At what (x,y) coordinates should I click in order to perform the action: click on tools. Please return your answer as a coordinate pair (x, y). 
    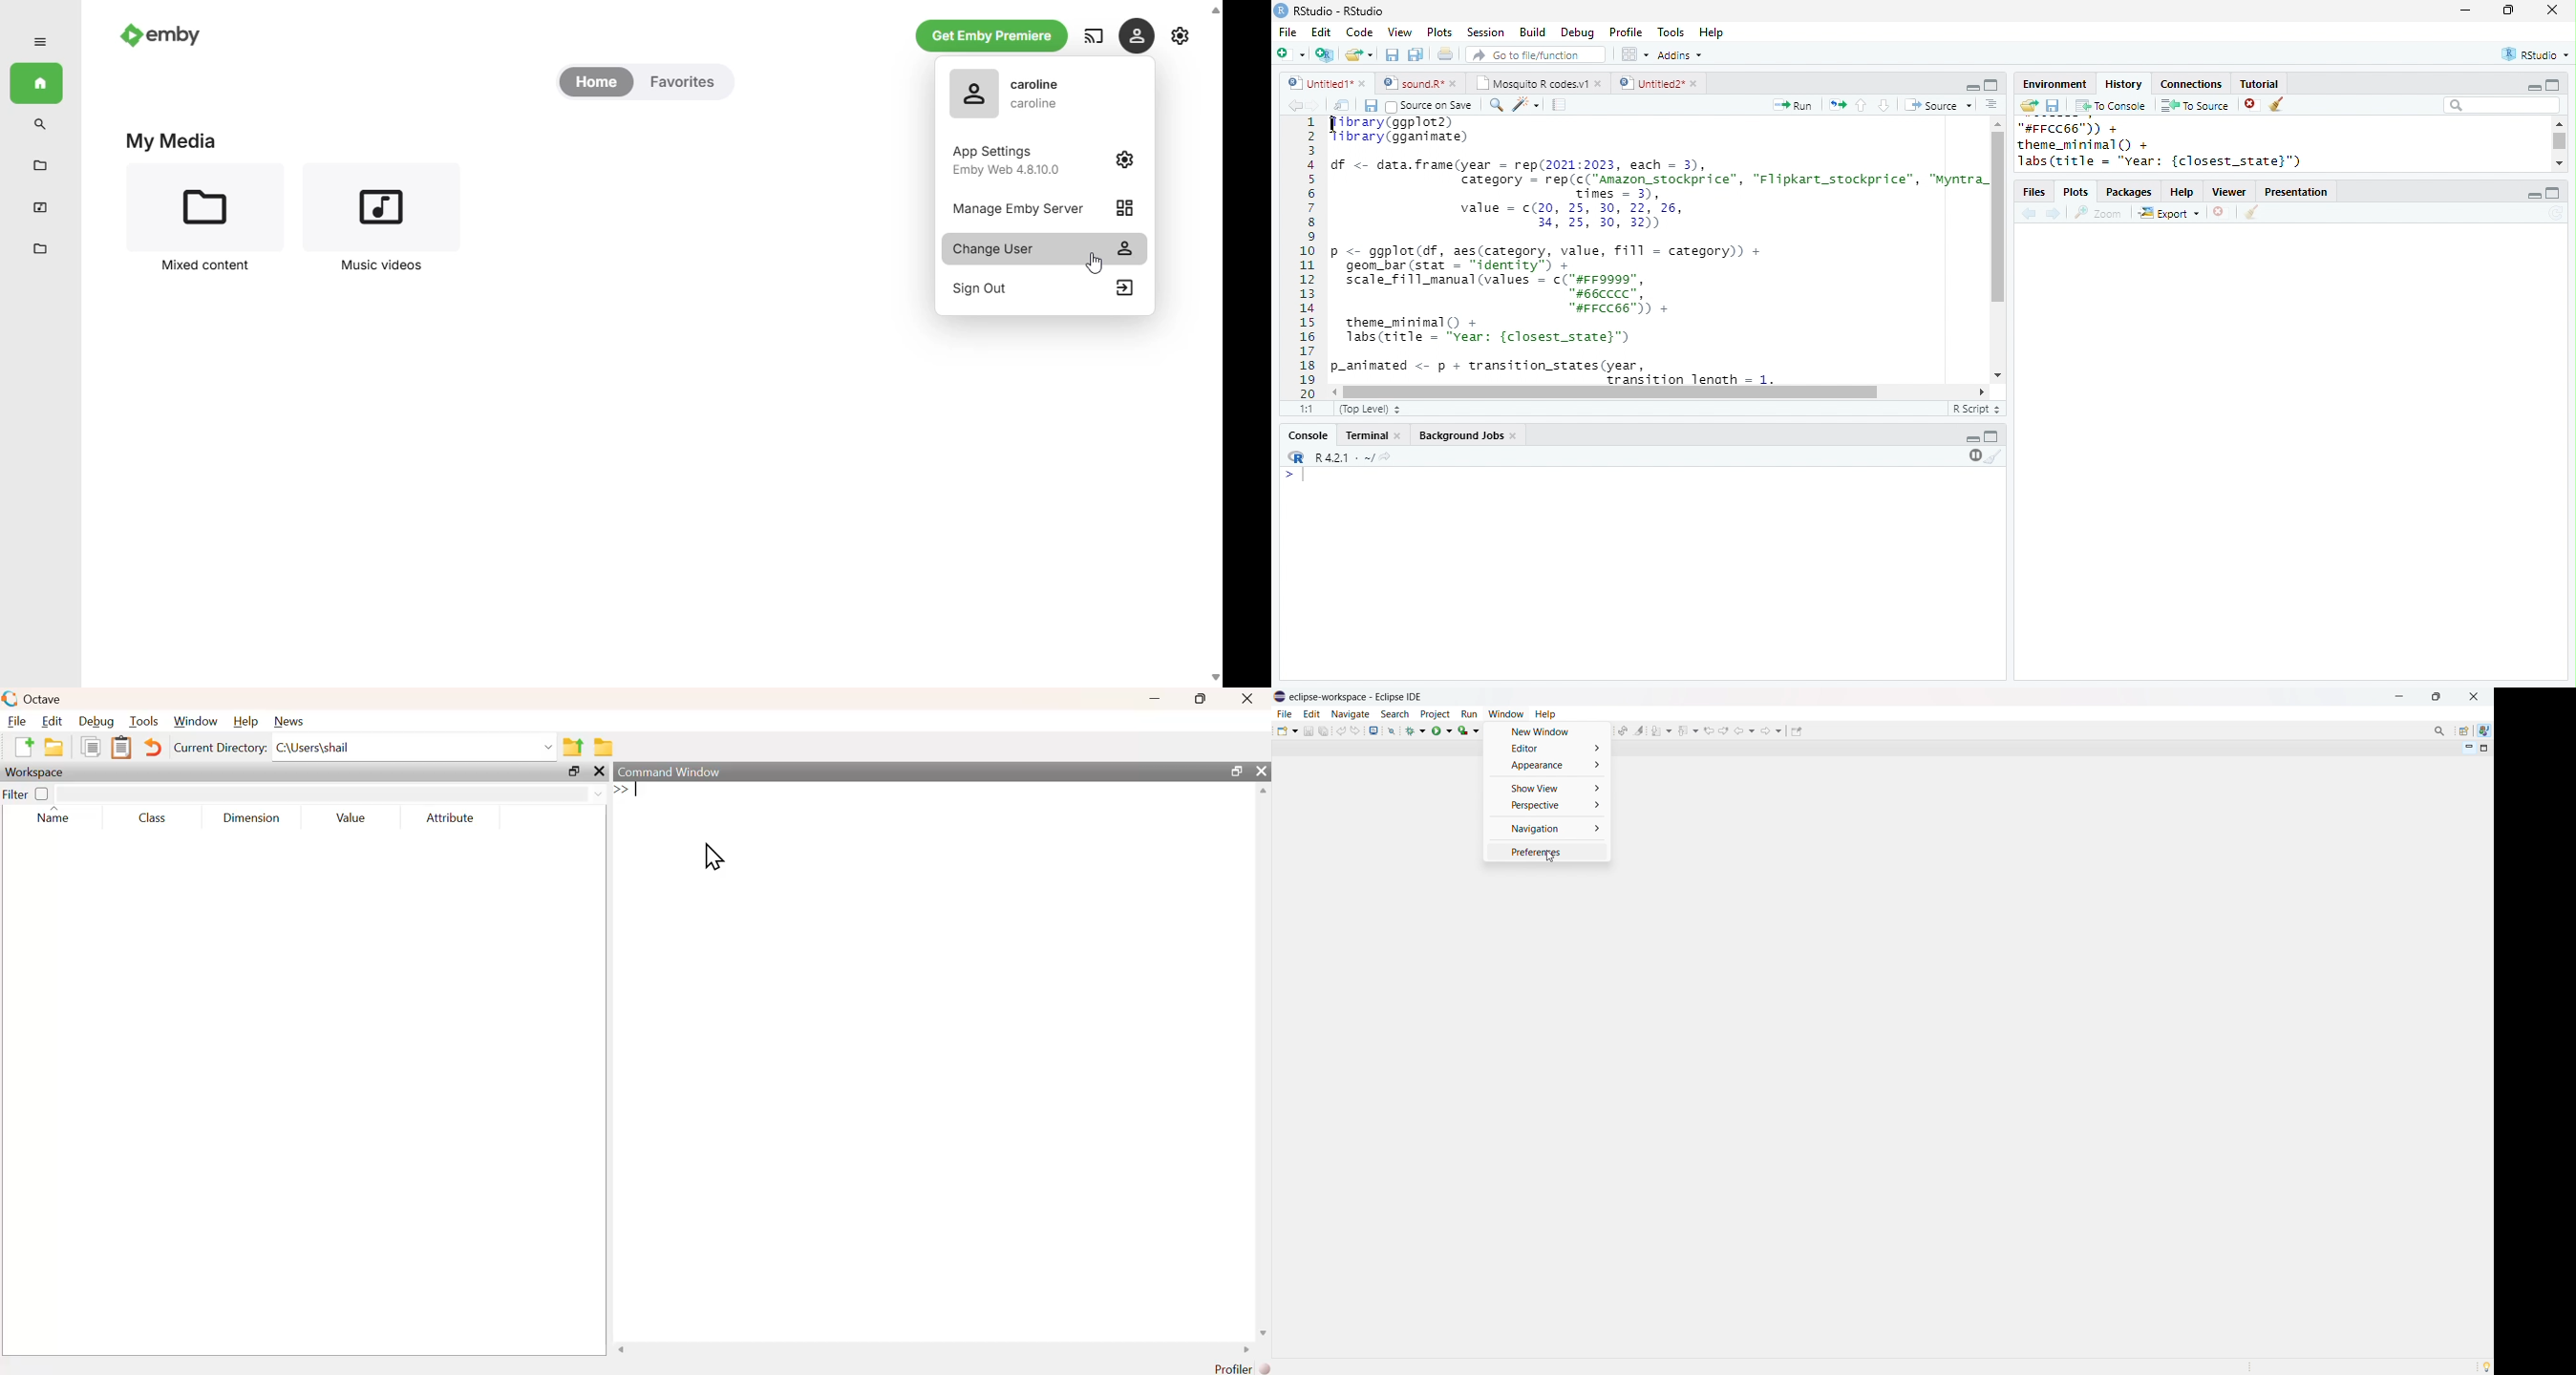
    Looking at the image, I should click on (145, 721).